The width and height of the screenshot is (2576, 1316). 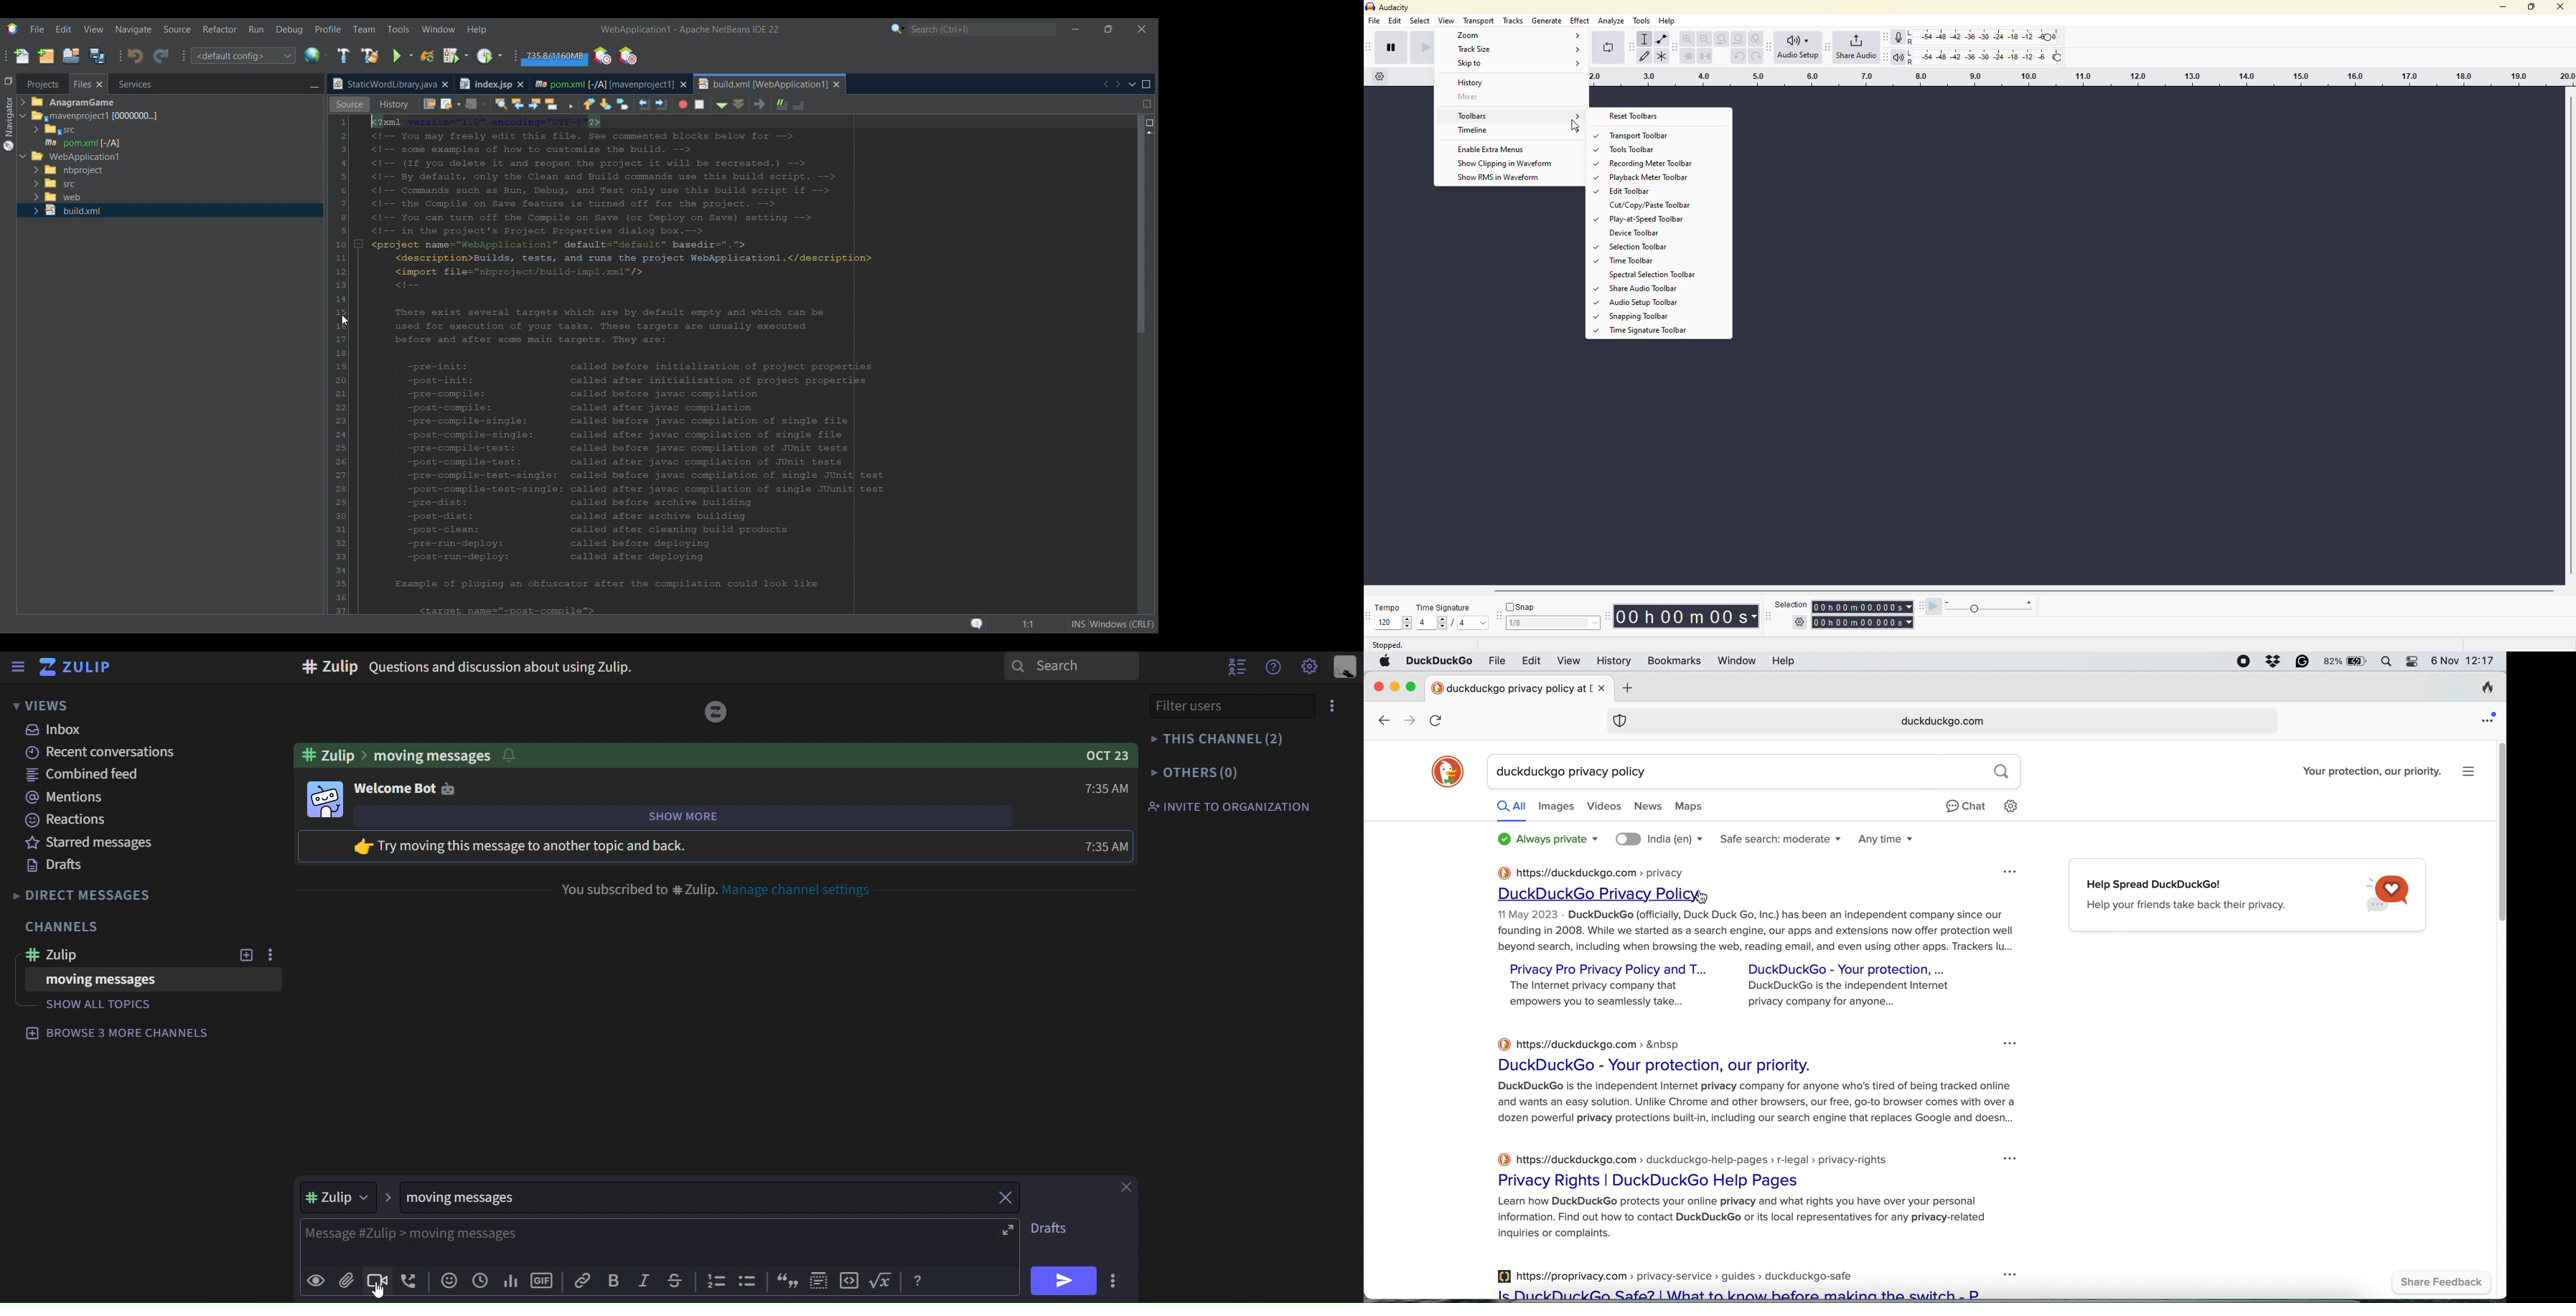 What do you see at coordinates (75, 668) in the screenshot?
I see `zulip icon` at bounding box center [75, 668].